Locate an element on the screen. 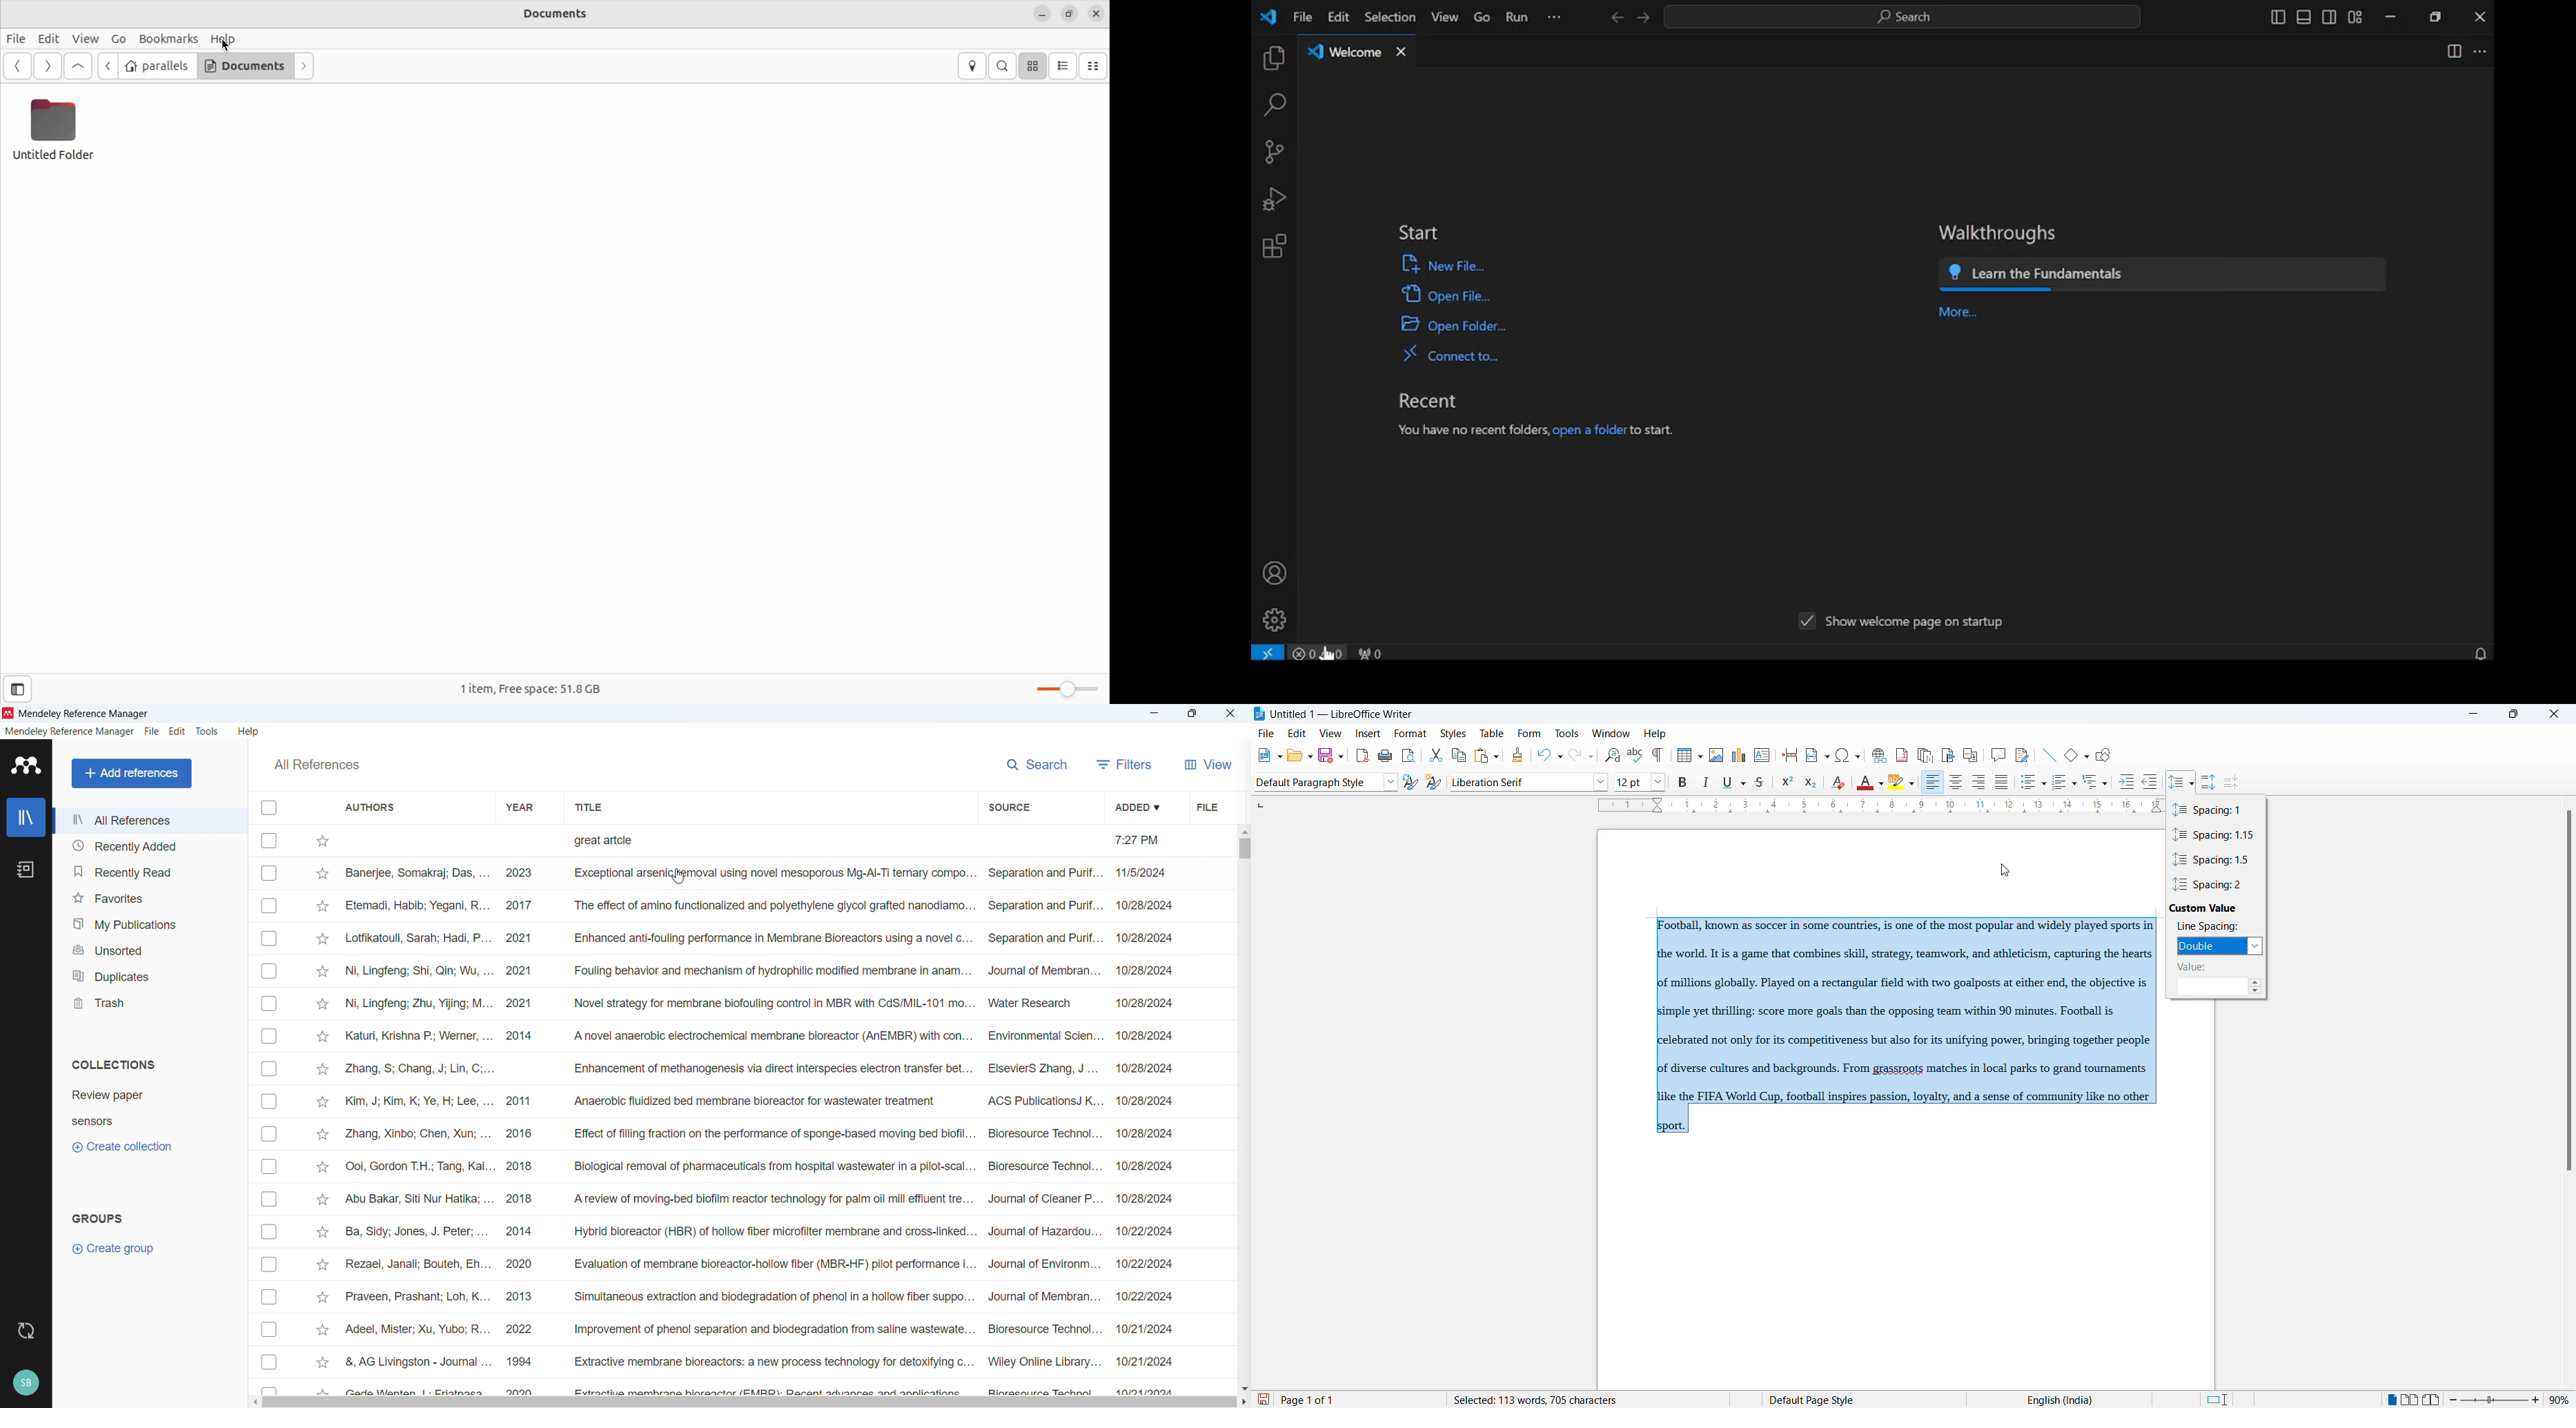  Sort by title  is located at coordinates (589, 806).